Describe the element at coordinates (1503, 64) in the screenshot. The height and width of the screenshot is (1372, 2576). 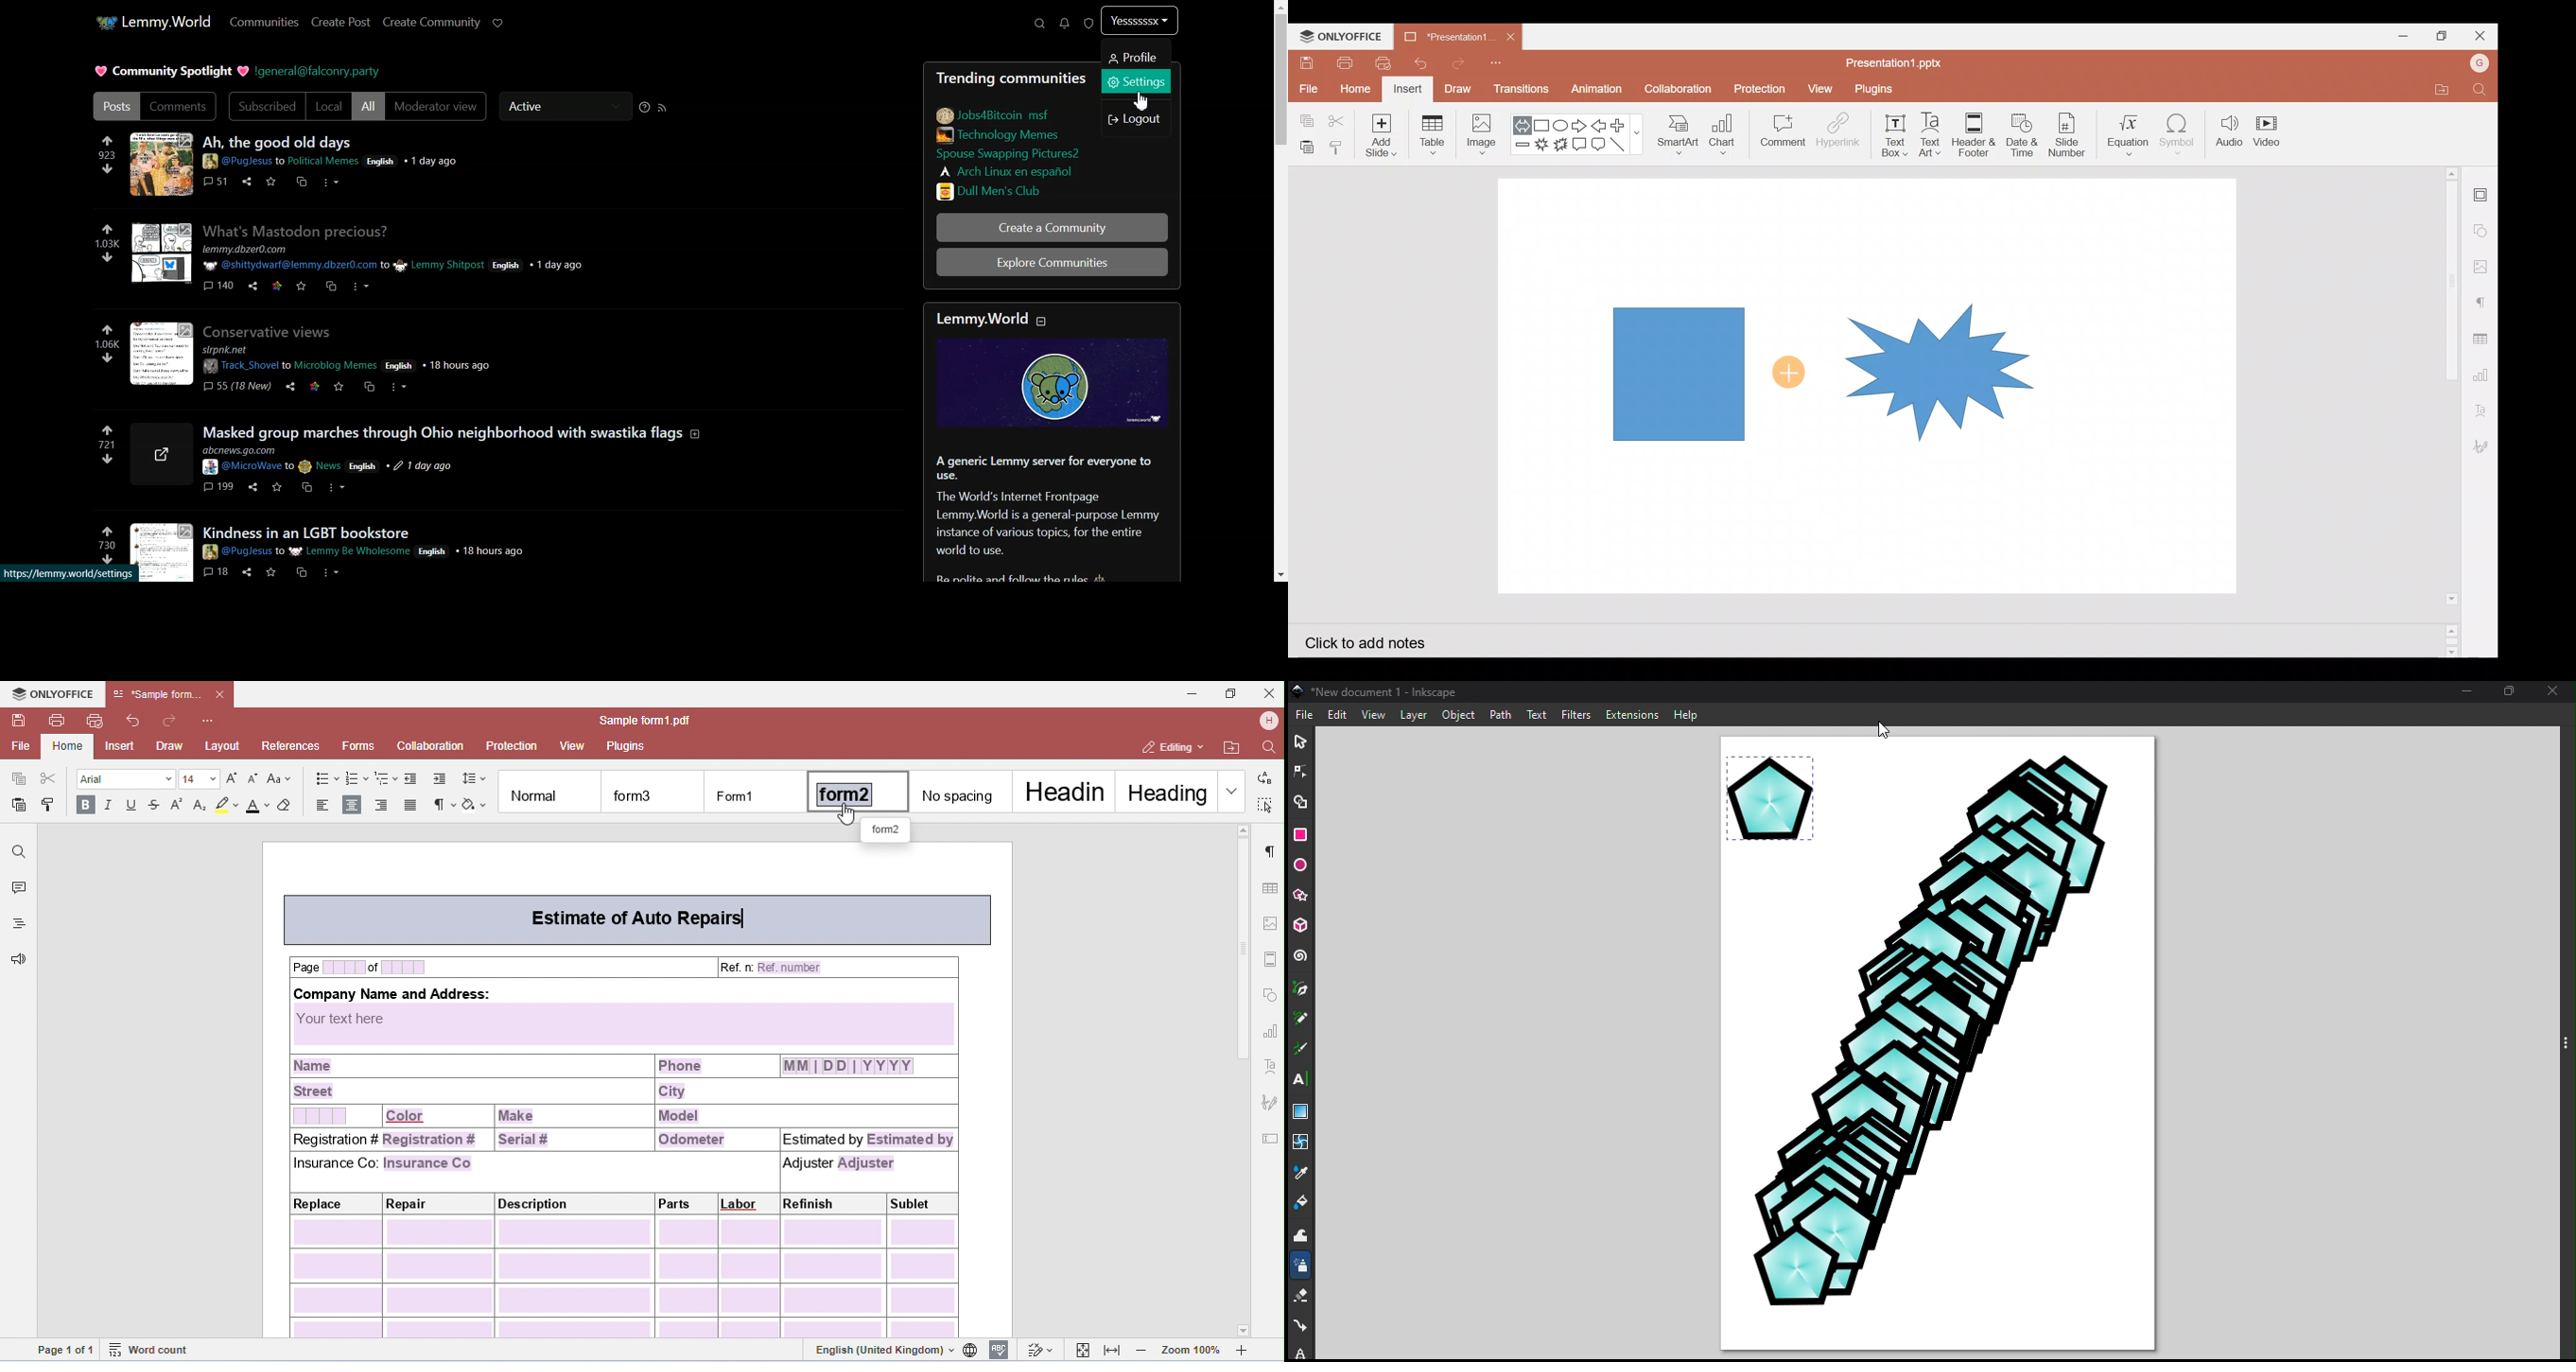
I see `Customize quick access toolbar` at that location.